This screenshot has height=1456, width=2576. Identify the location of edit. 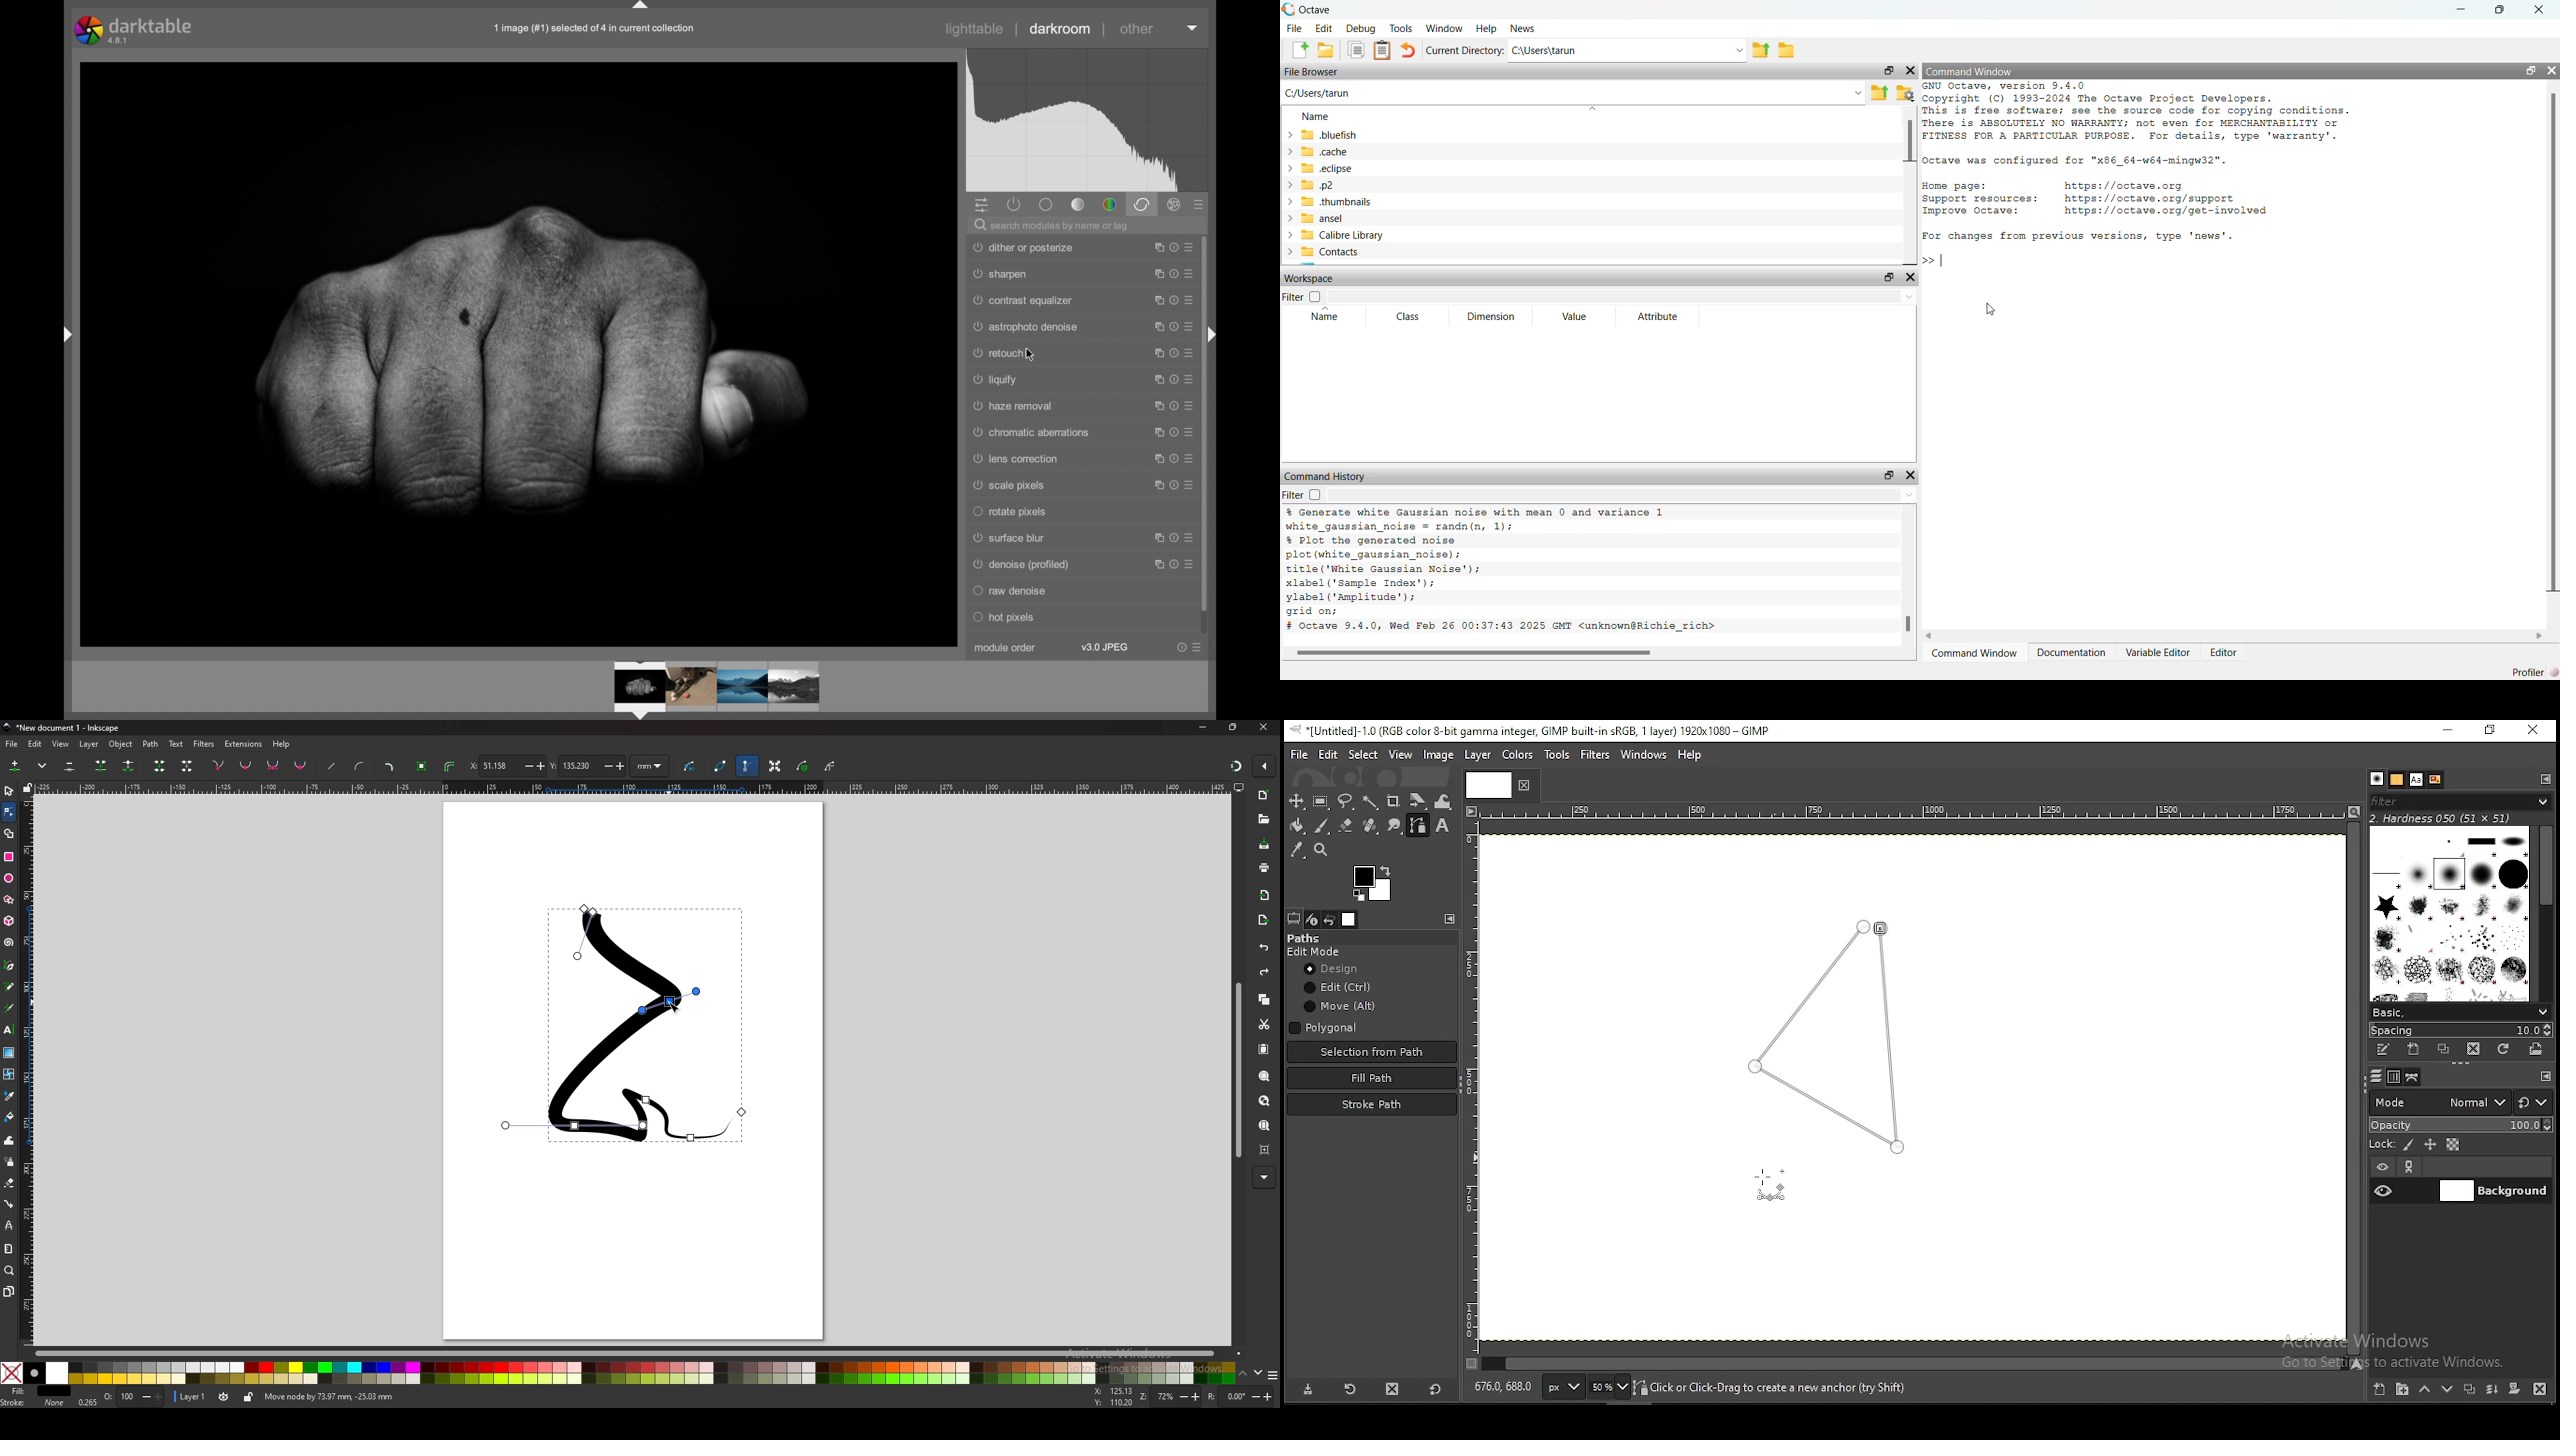
(35, 744).